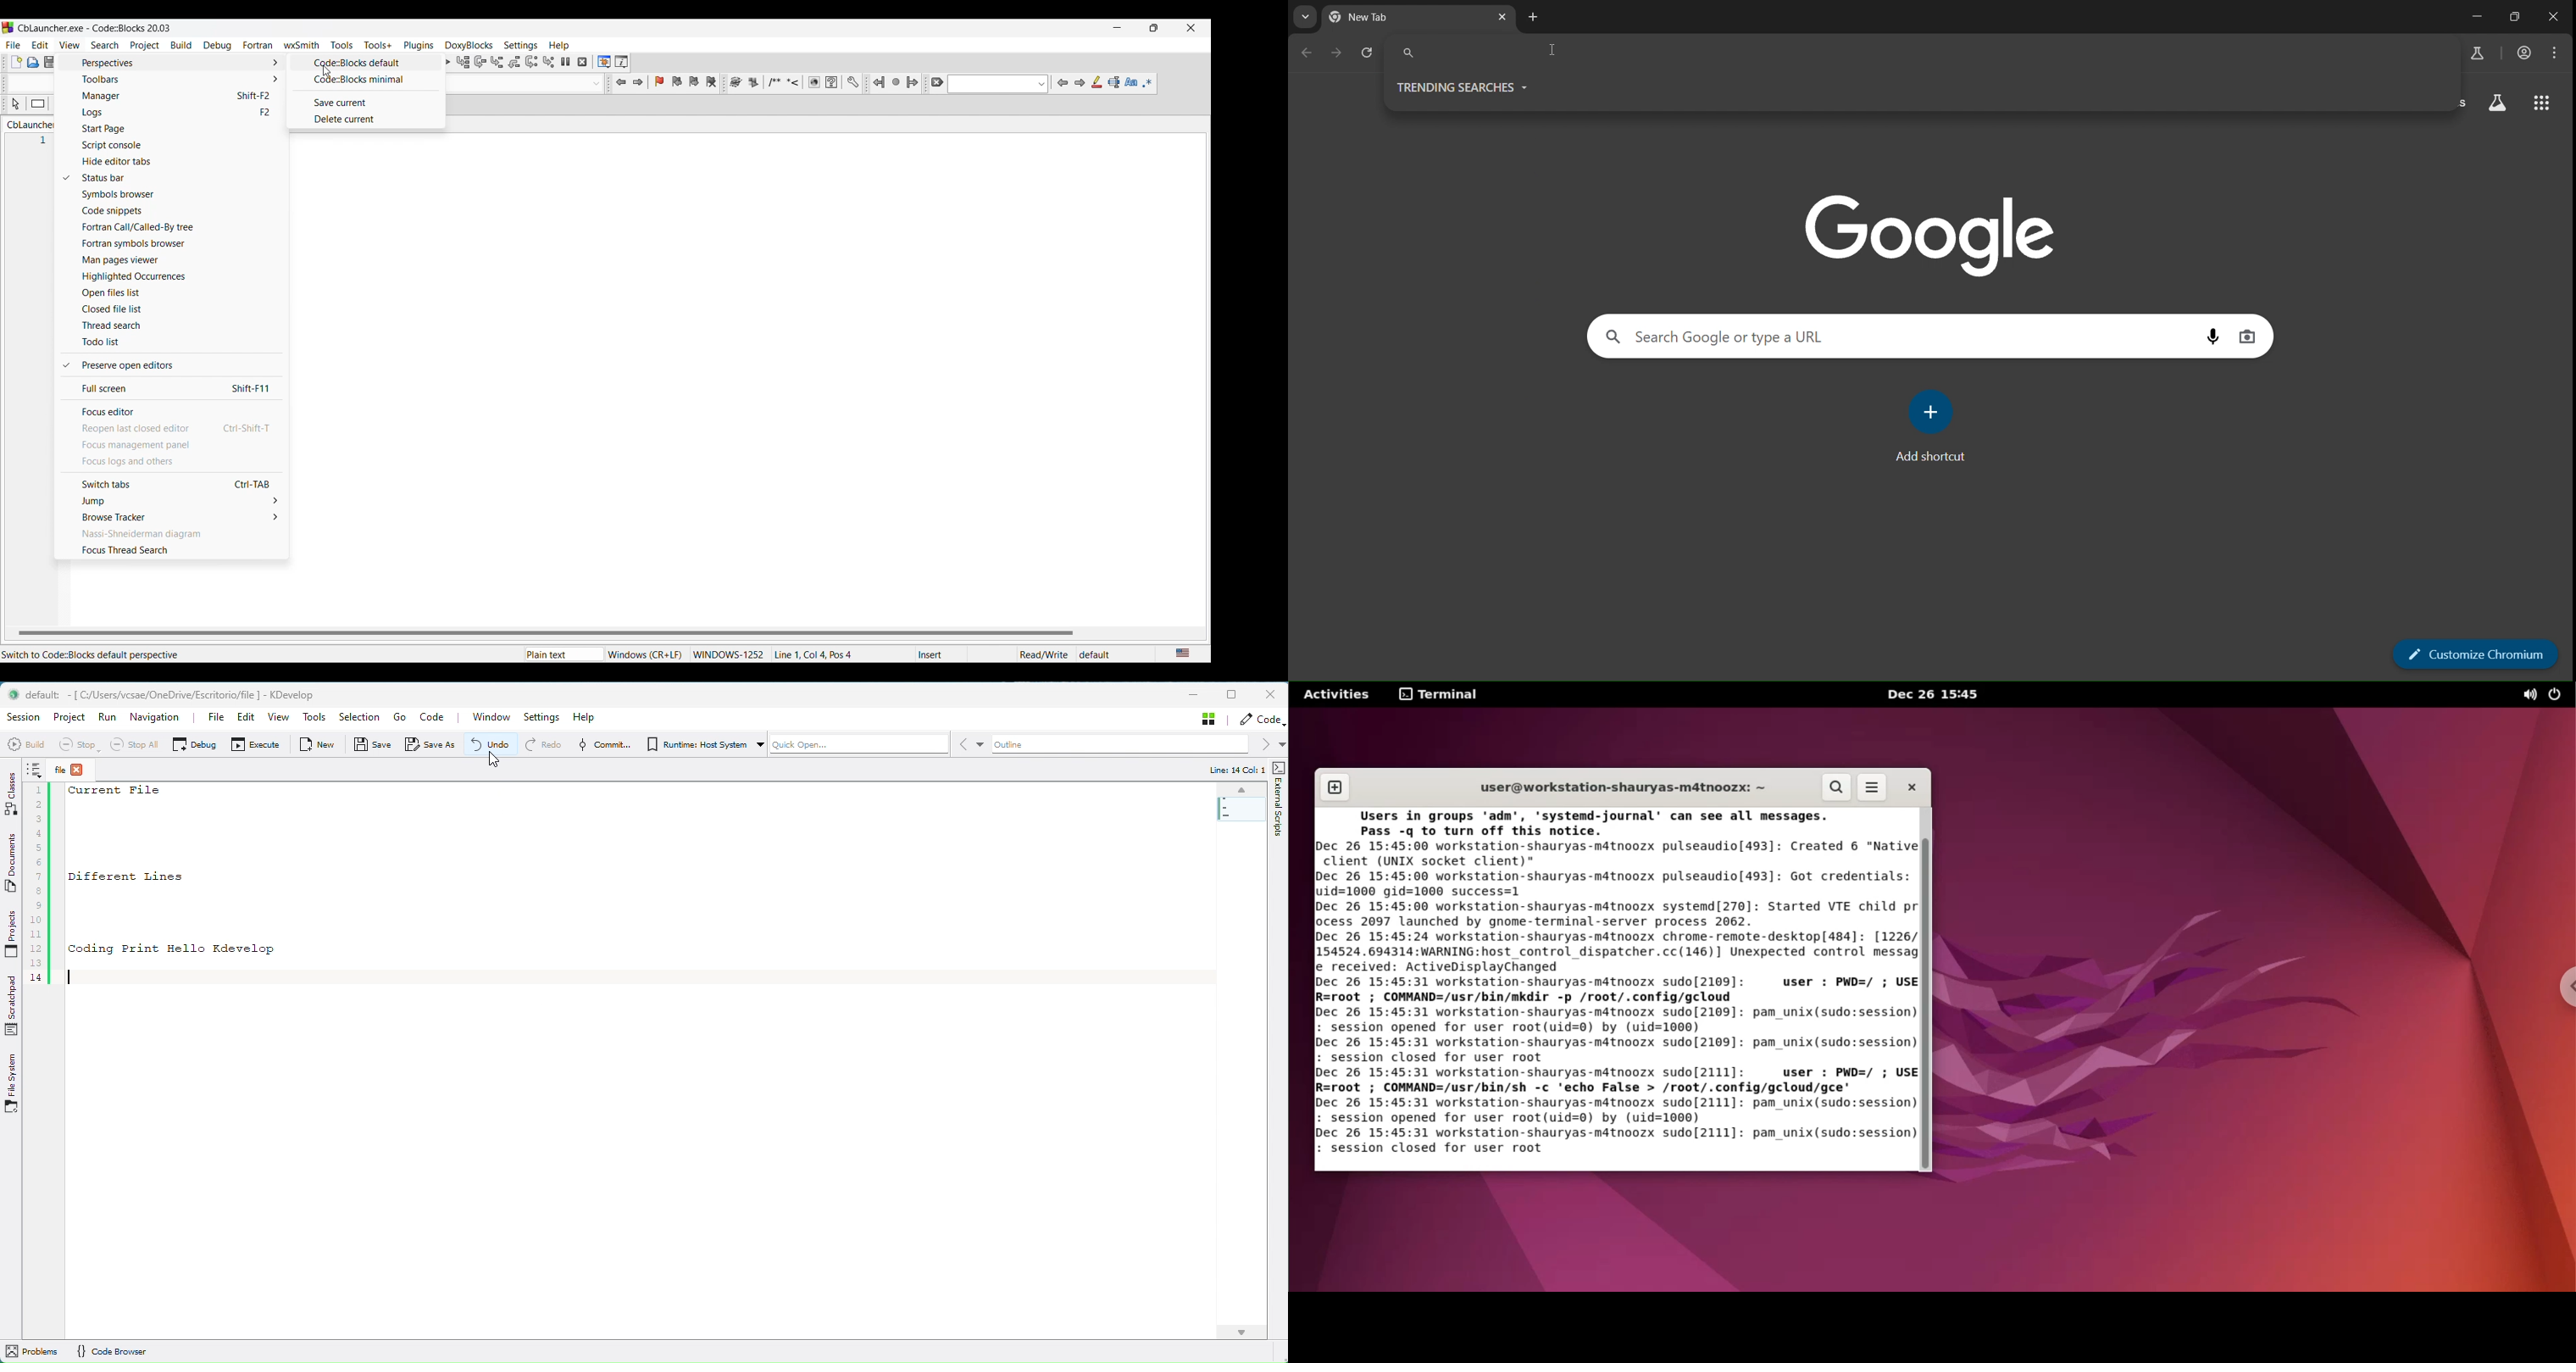  I want to click on search , so click(1834, 788).